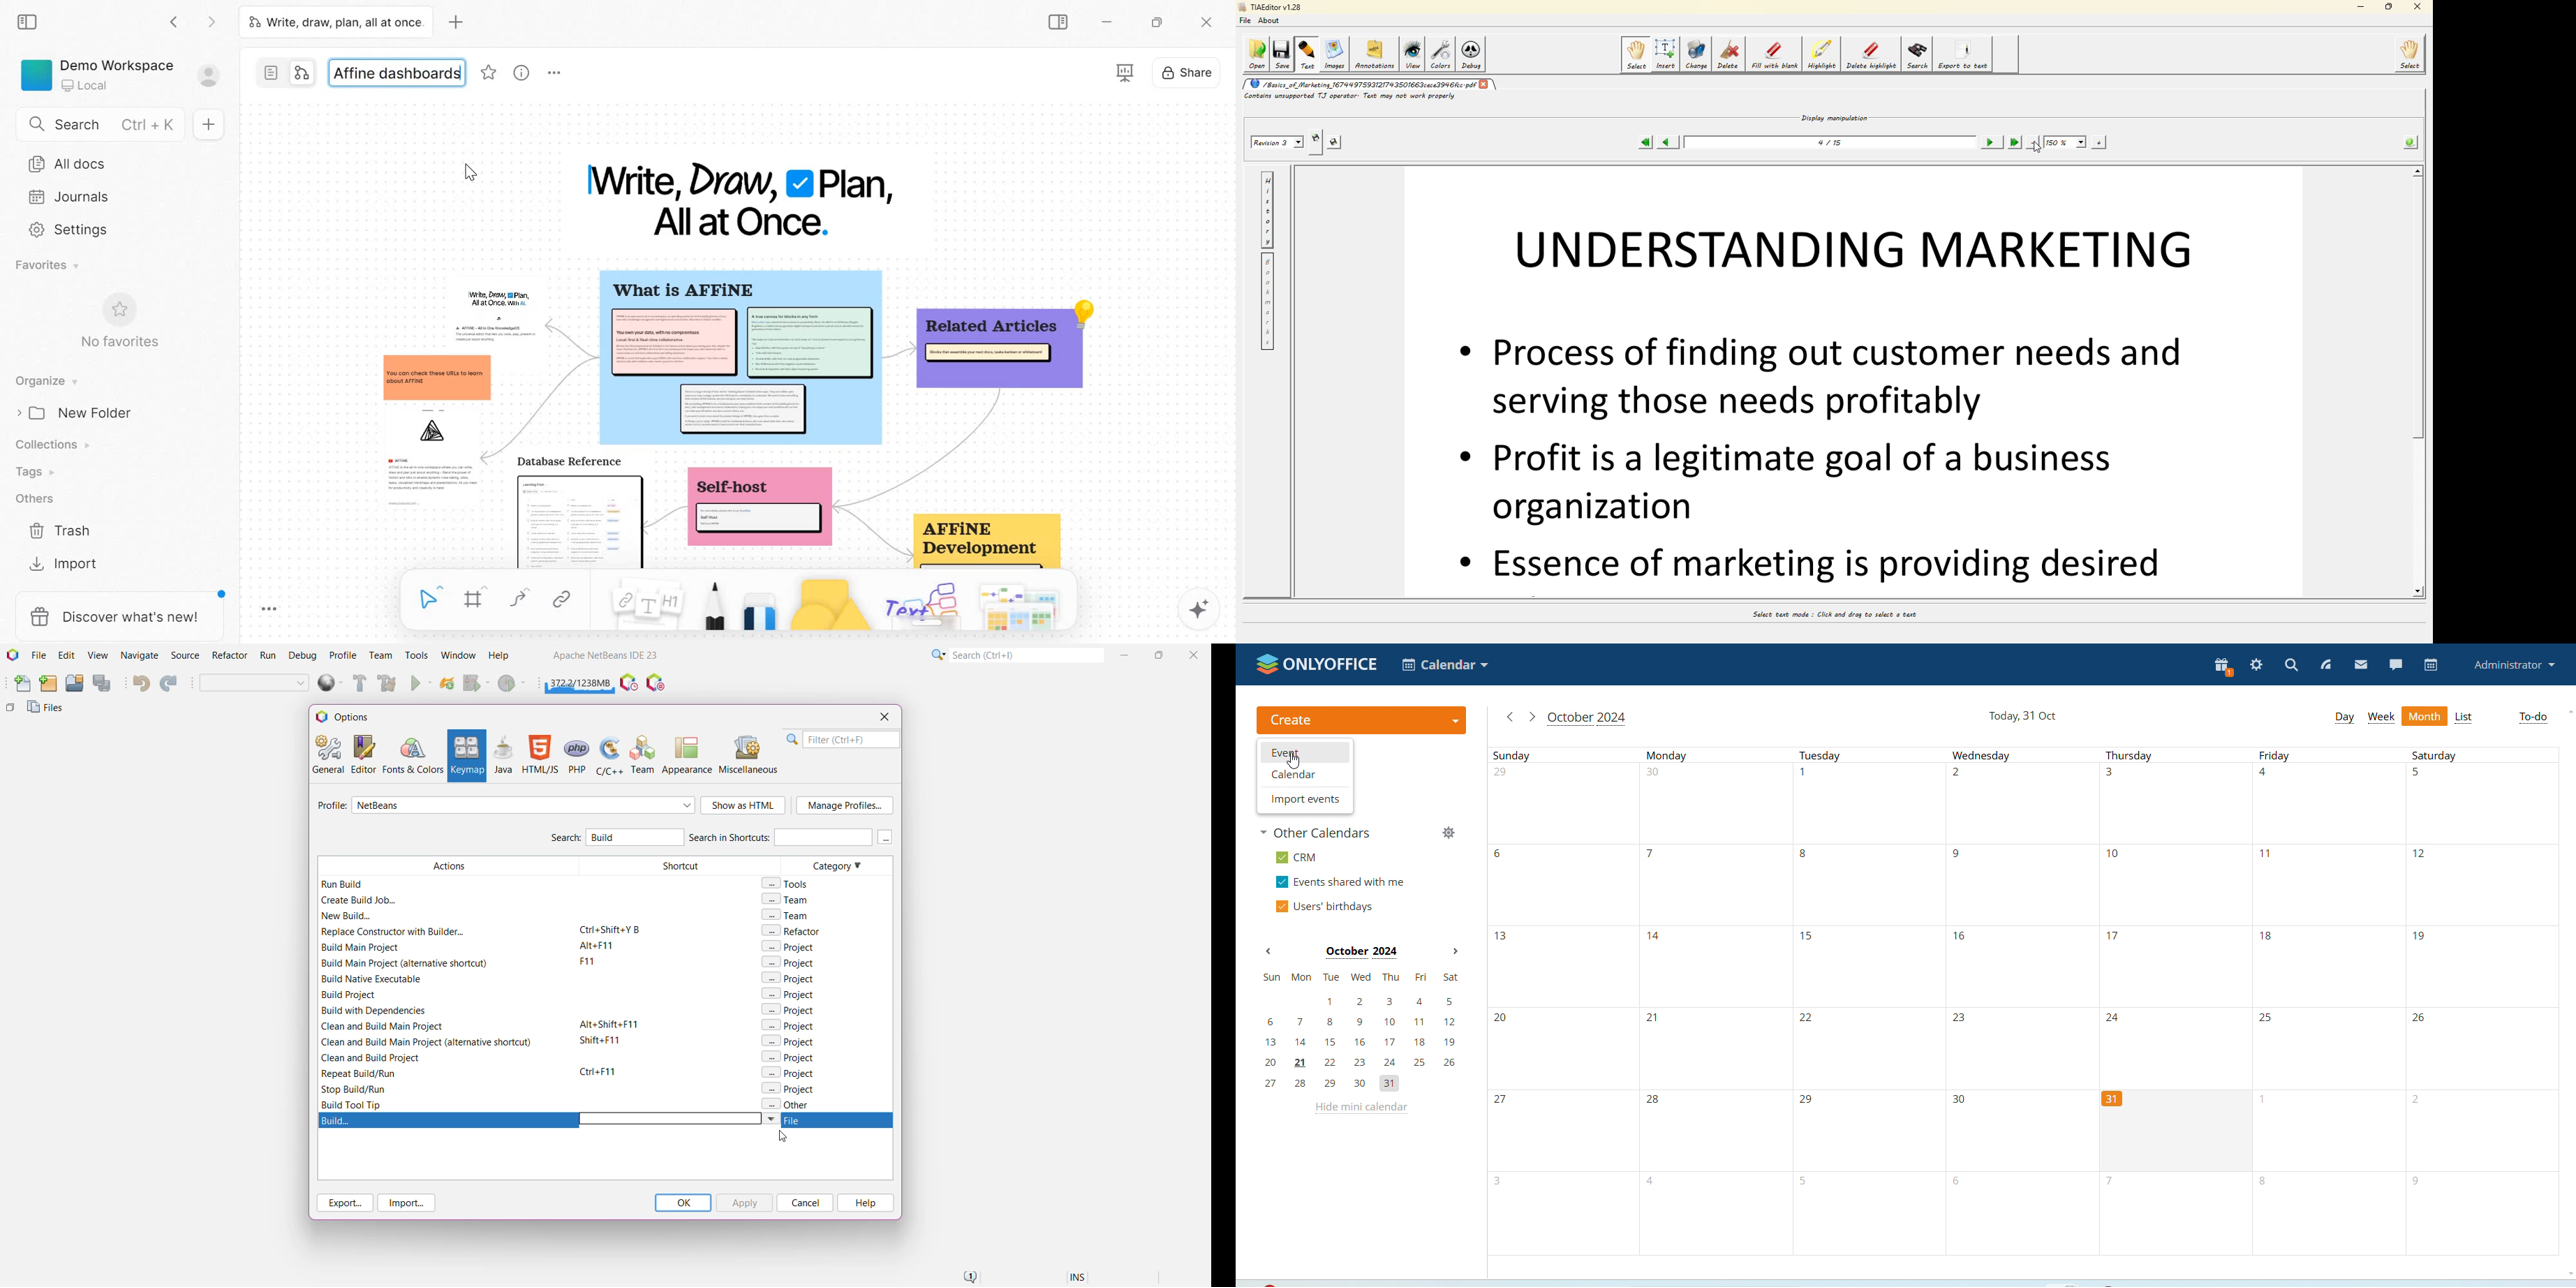 This screenshot has width=2576, height=1288. Describe the element at coordinates (68, 231) in the screenshot. I see `Settings` at that location.